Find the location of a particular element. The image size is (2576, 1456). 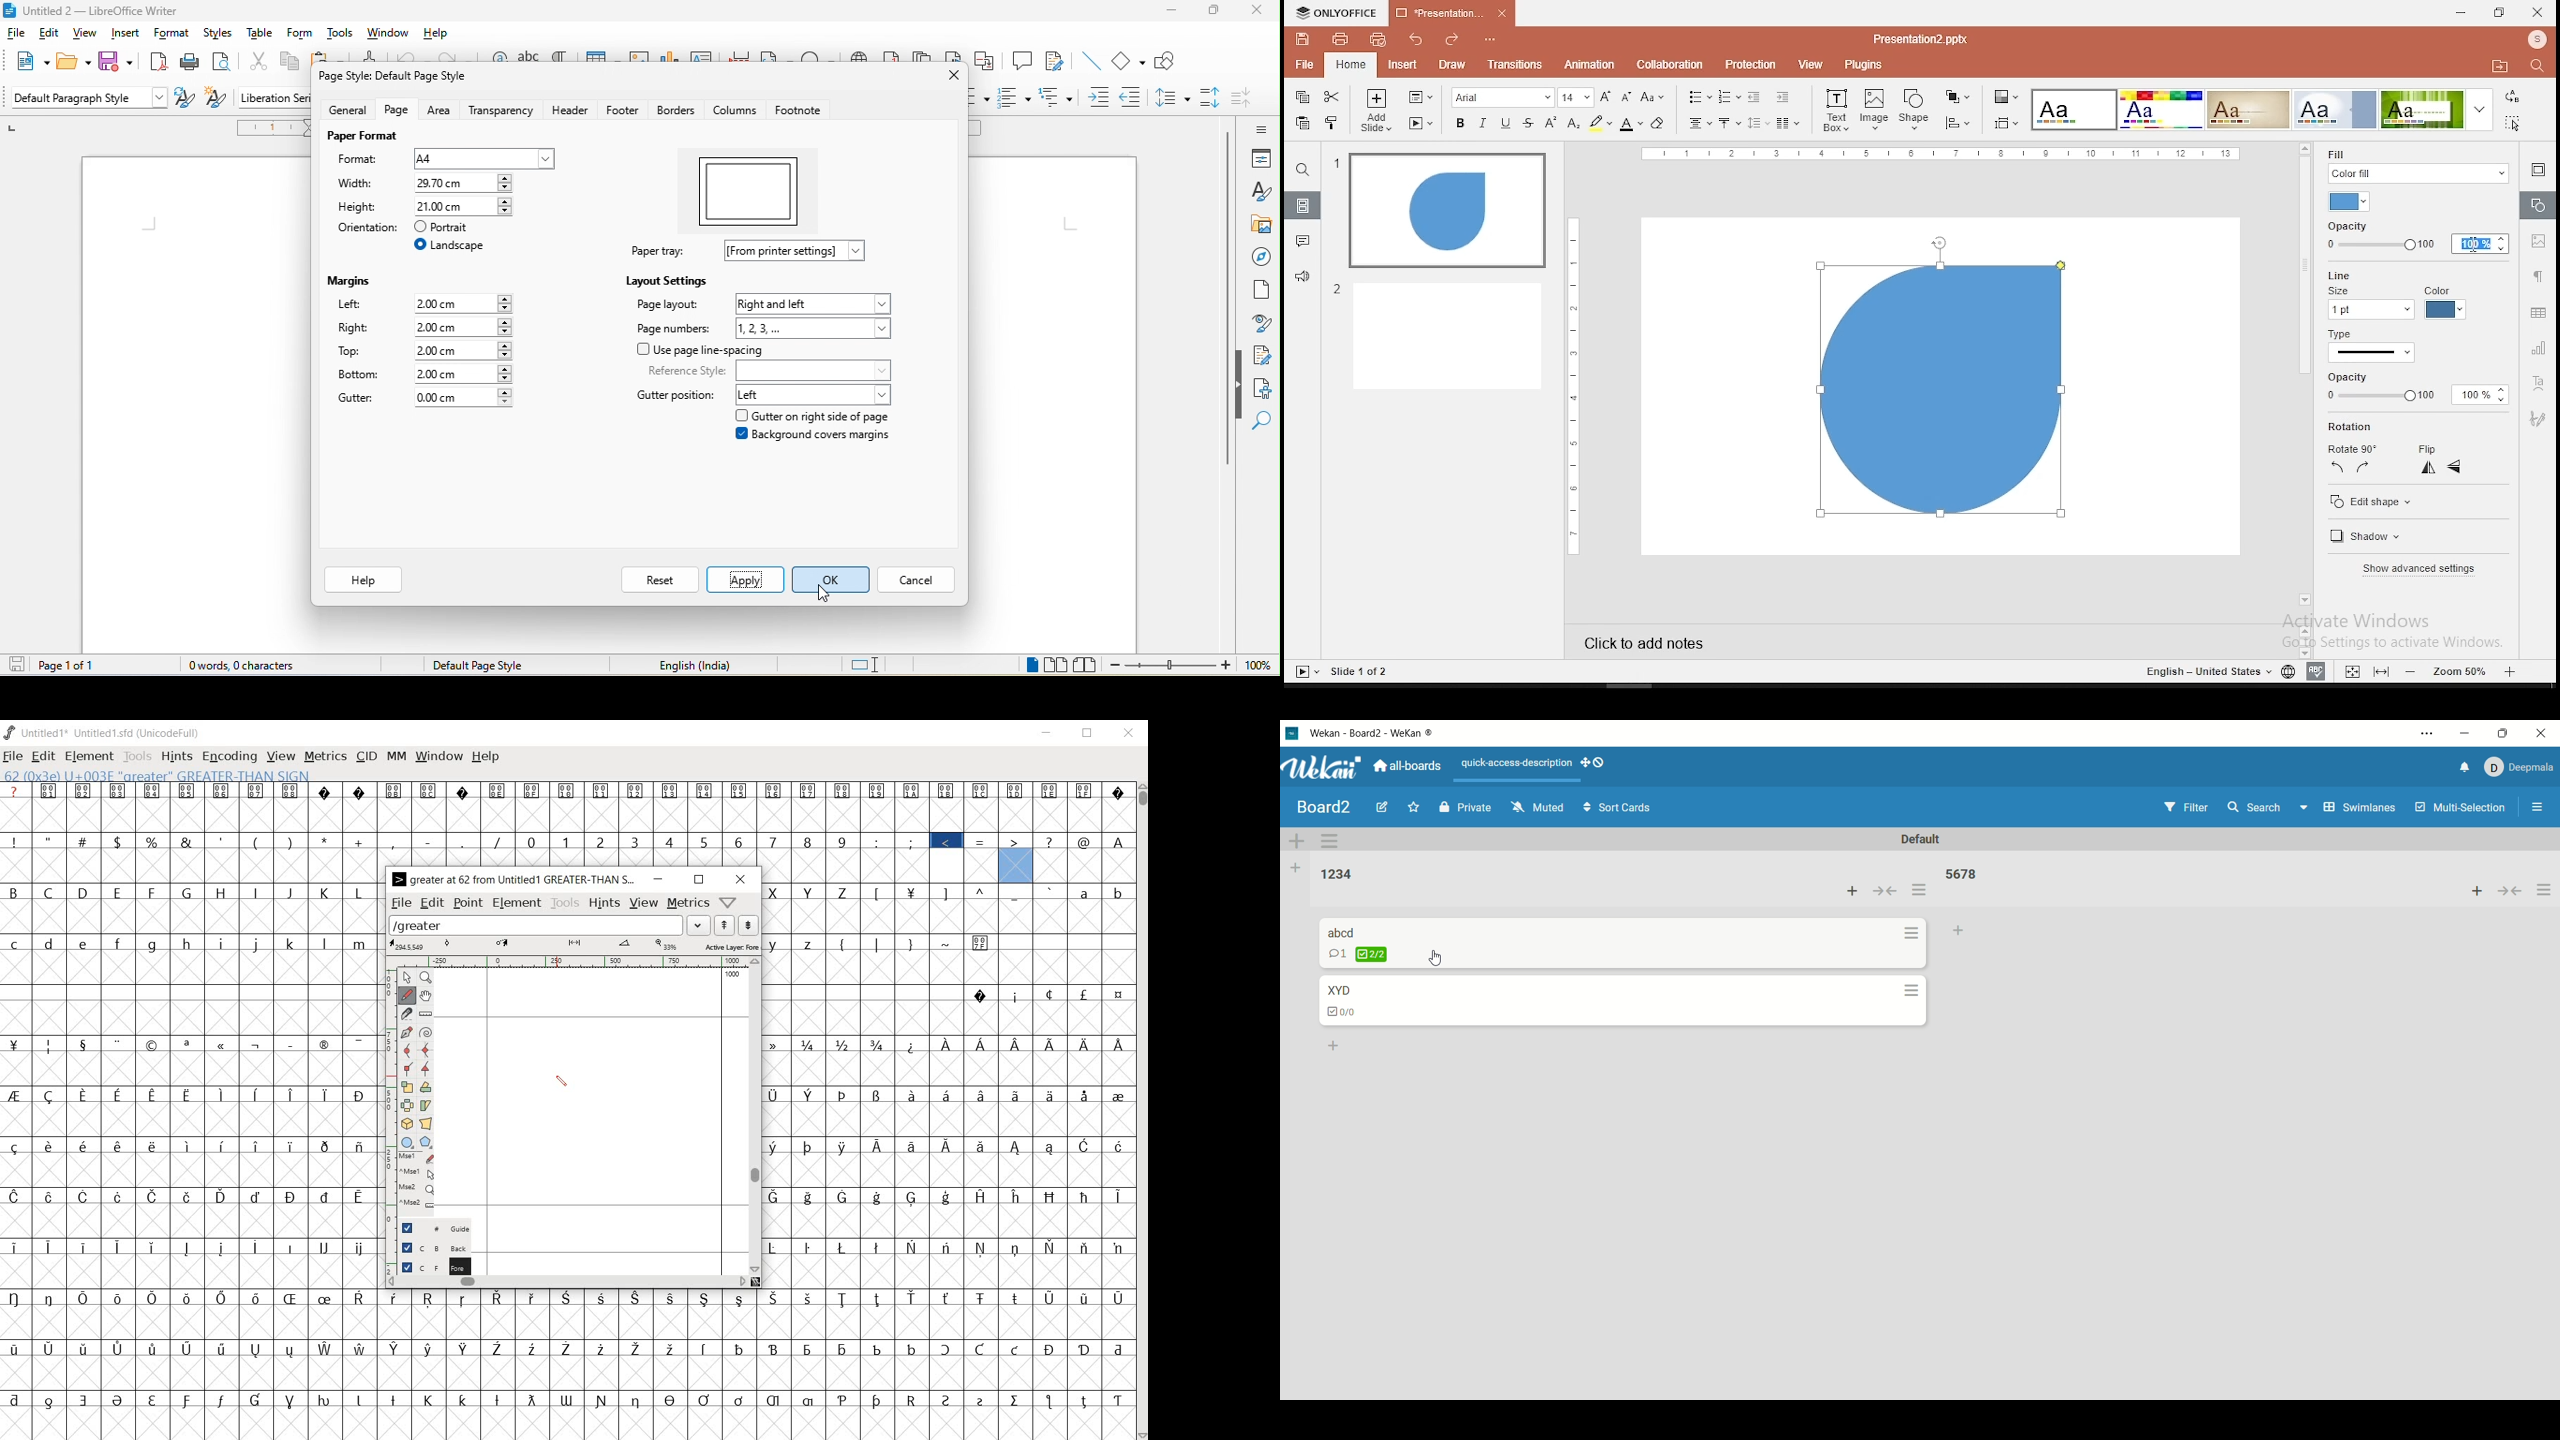

options is located at coordinates (2539, 809).